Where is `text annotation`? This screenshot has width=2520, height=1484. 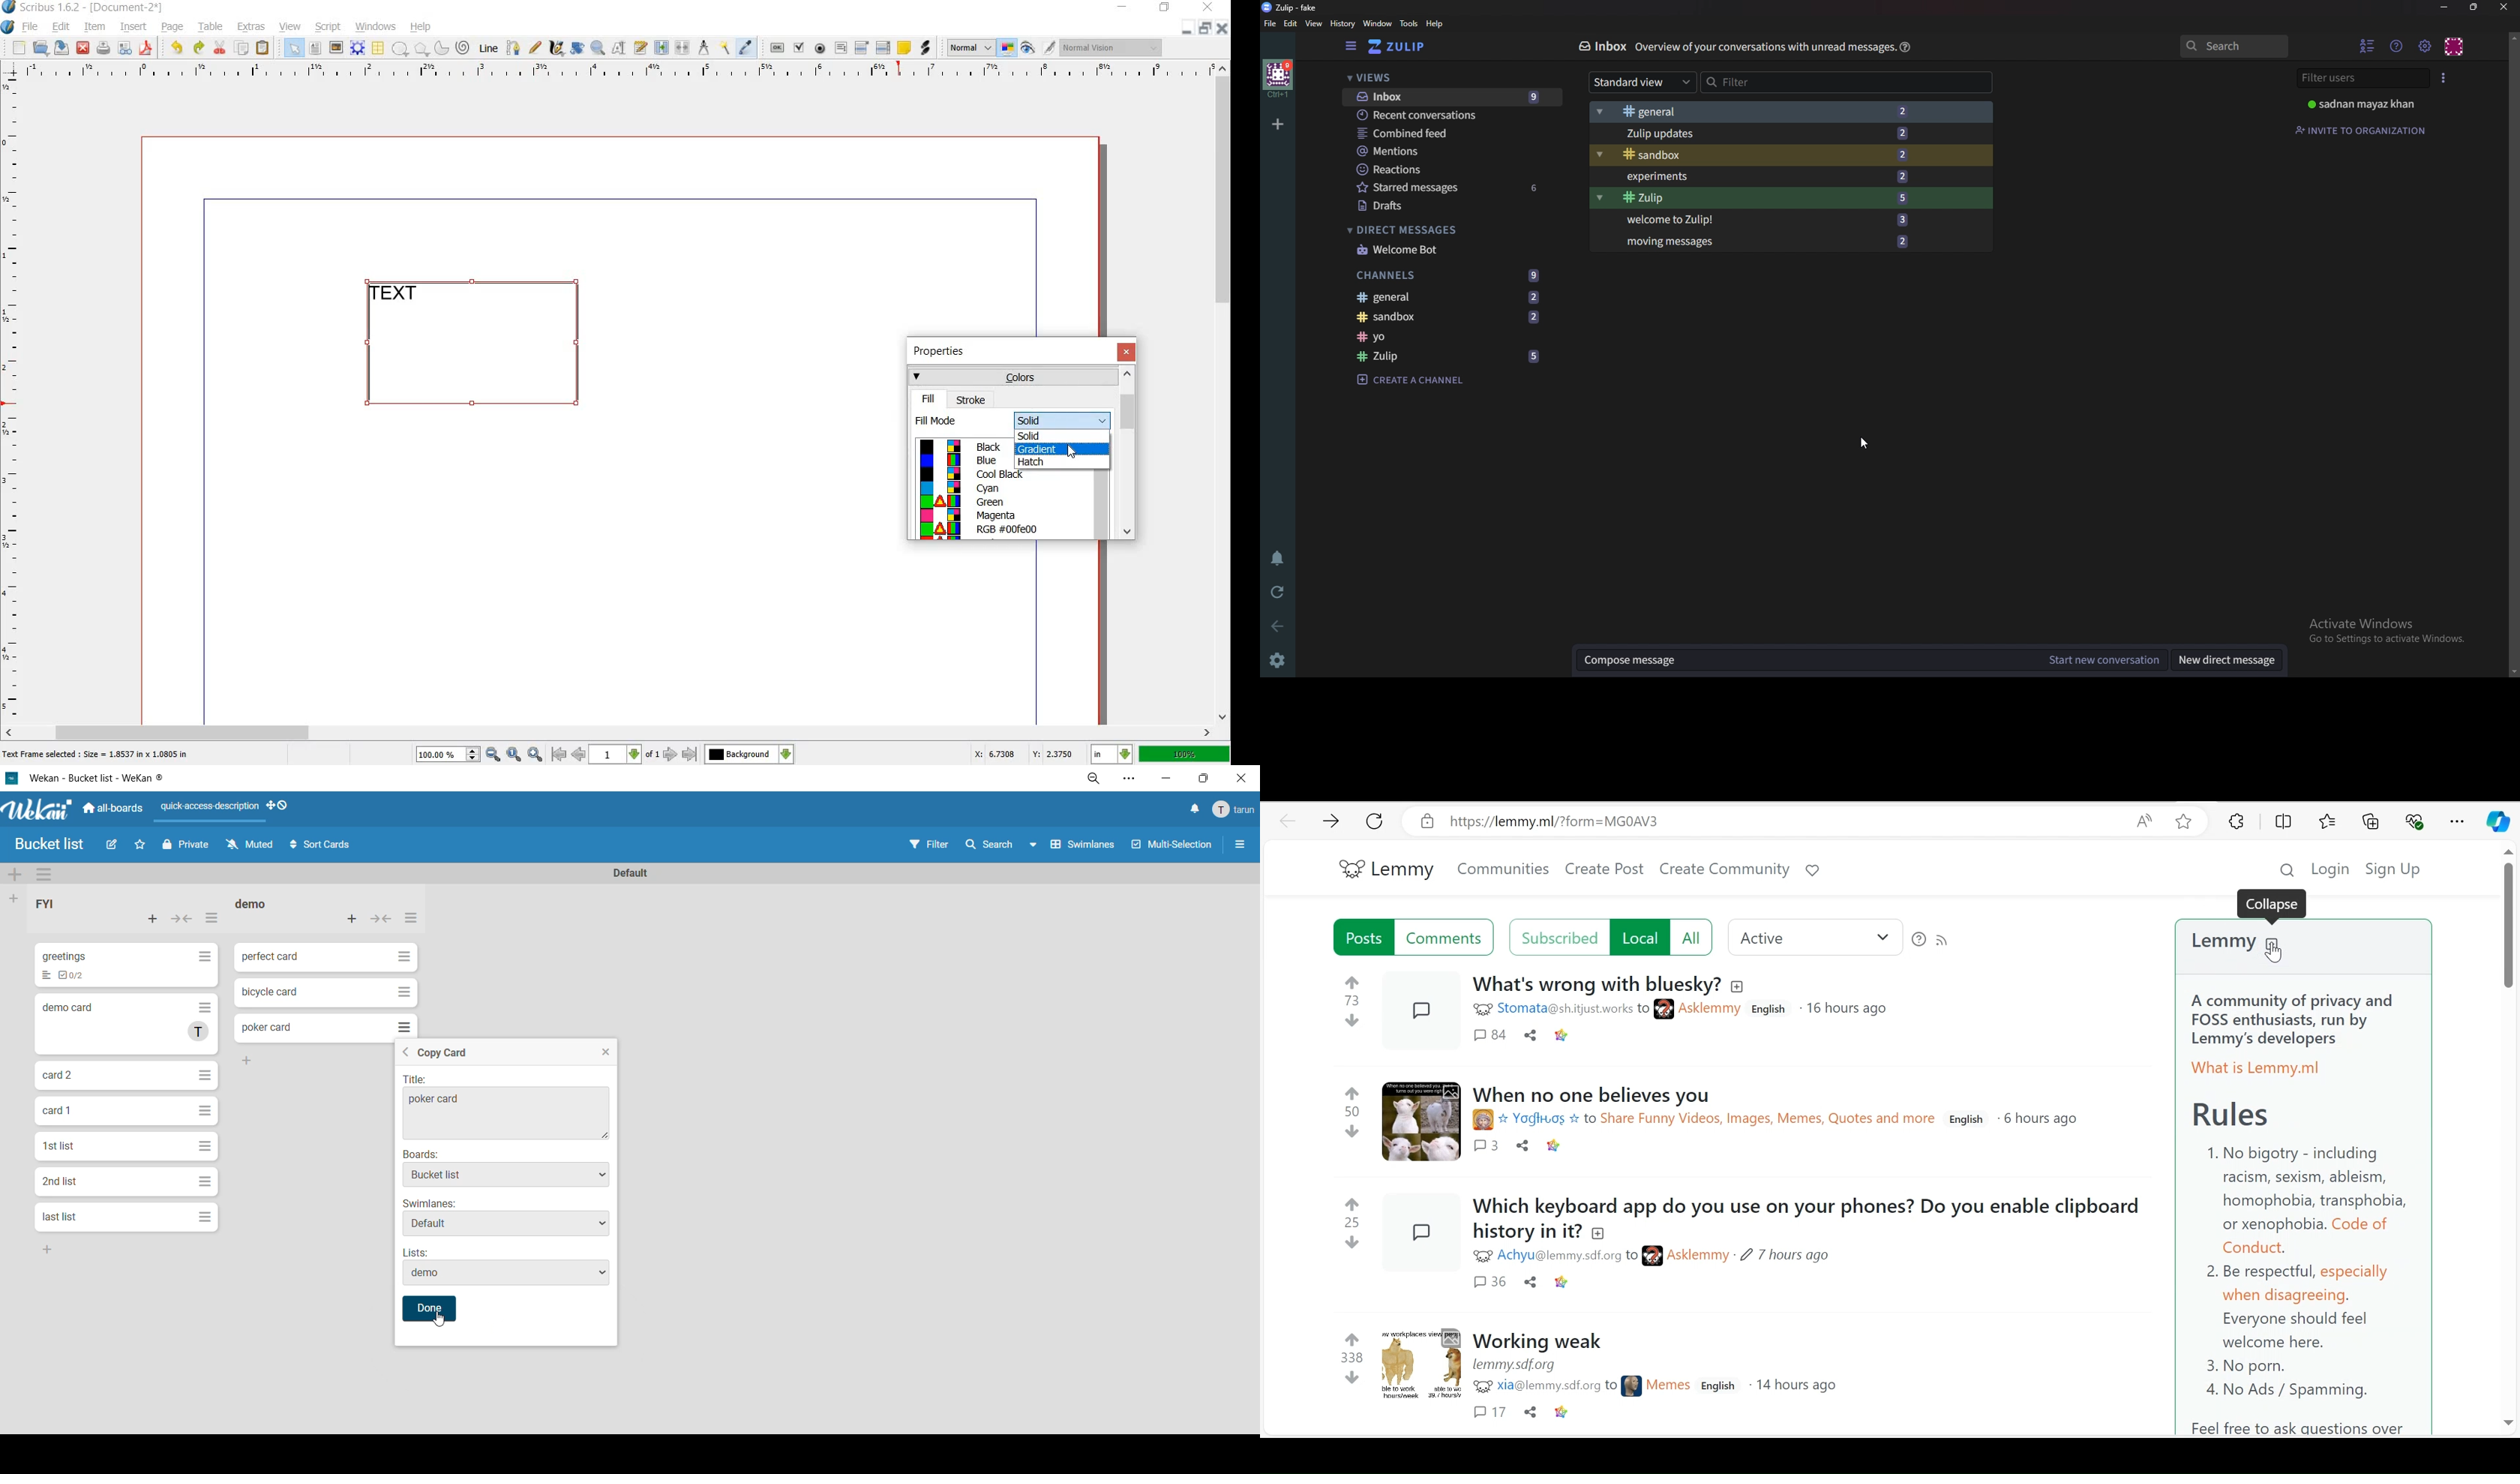
text annotation is located at coordinates (904, 48).